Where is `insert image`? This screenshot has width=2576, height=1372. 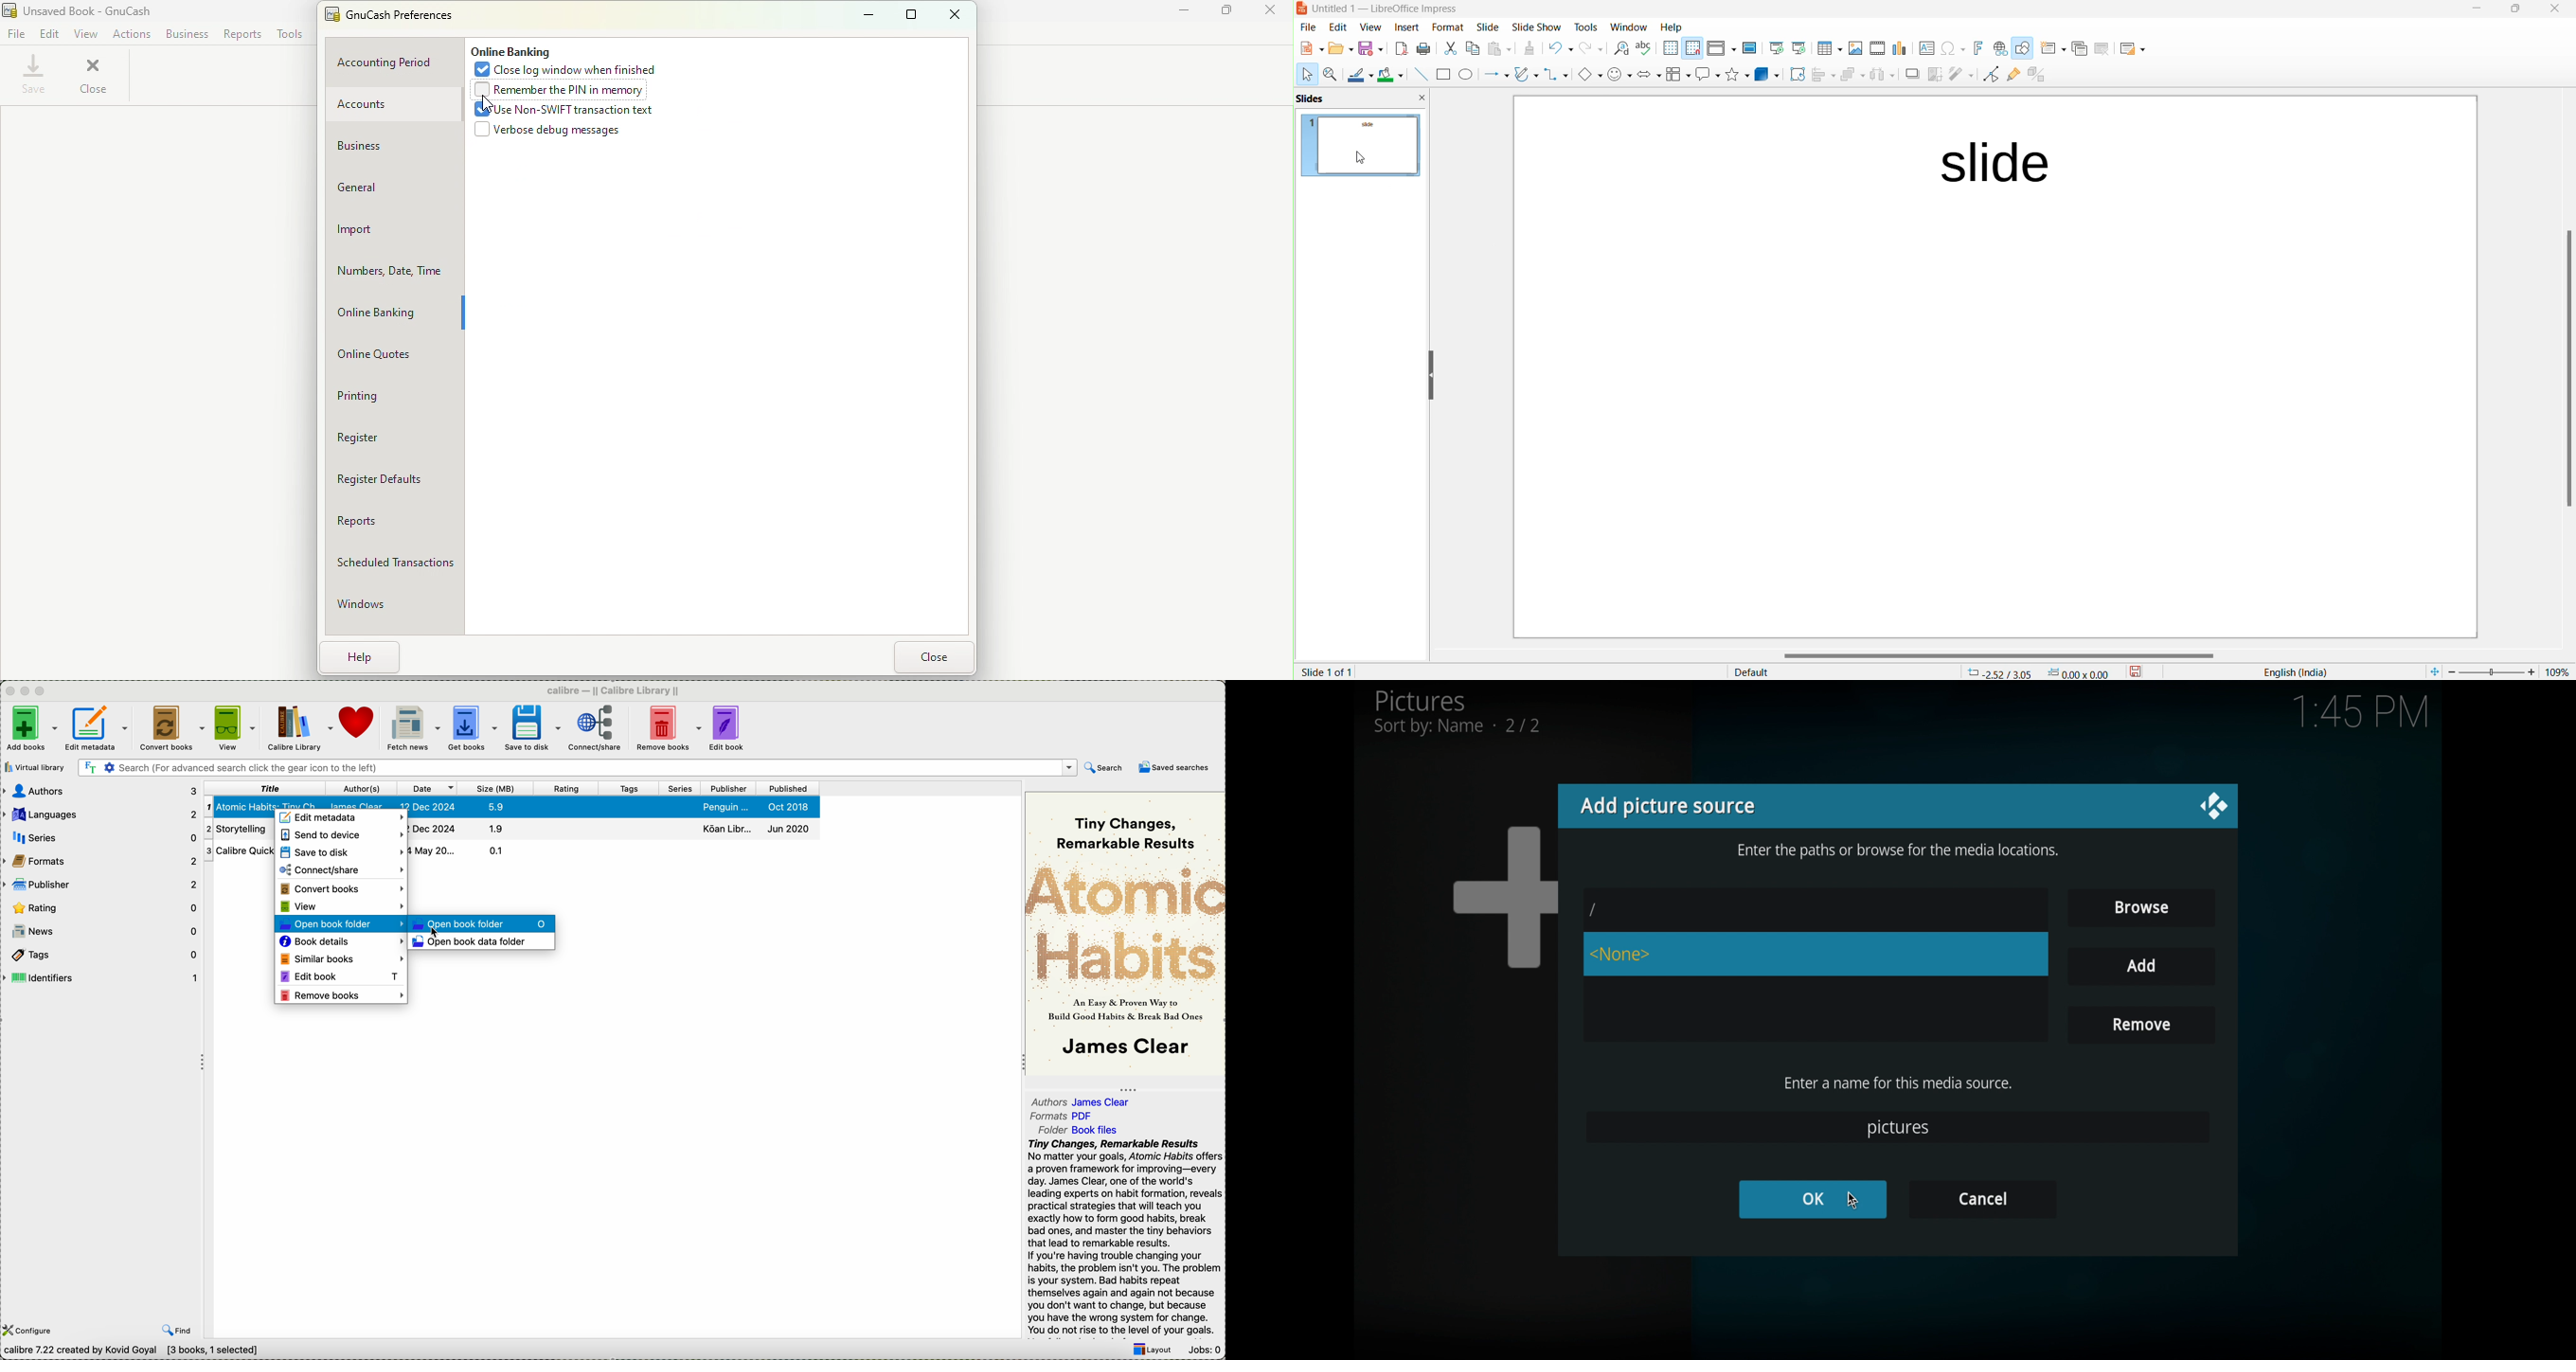 insert image is located at coordinates (1856, 47).